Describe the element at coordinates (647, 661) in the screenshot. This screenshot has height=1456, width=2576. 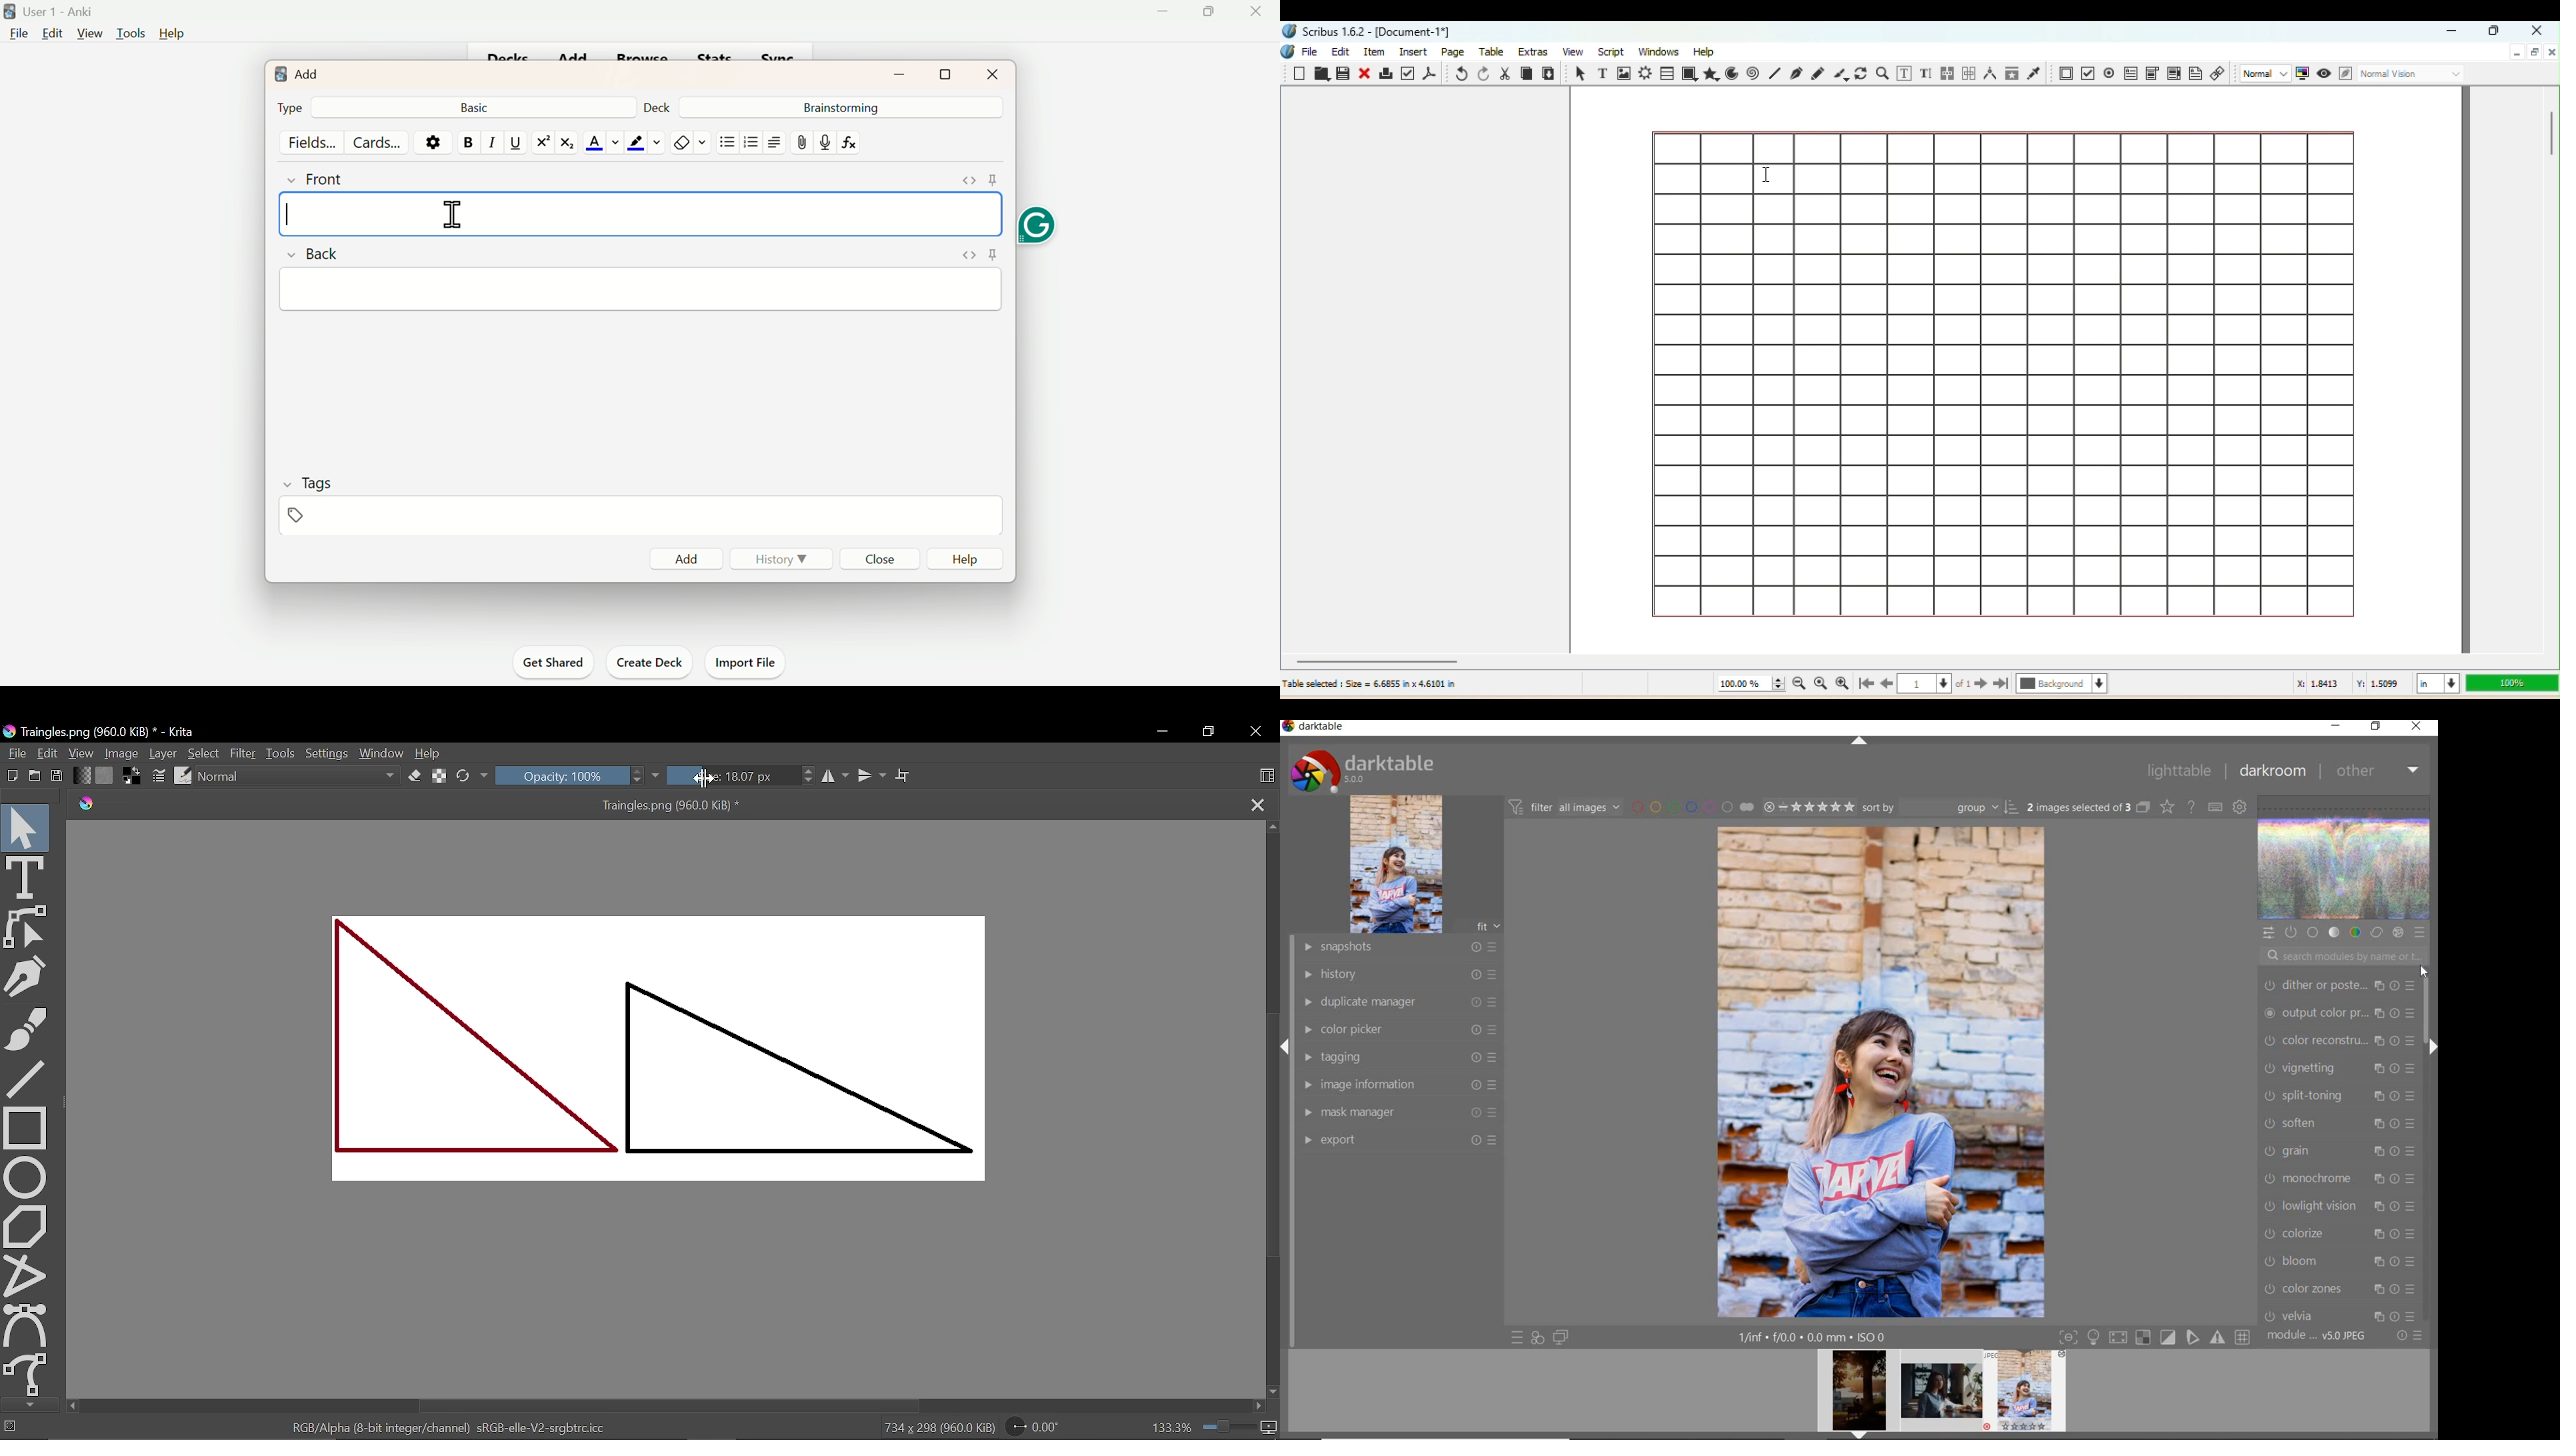
I see `Create Deck` at that location.